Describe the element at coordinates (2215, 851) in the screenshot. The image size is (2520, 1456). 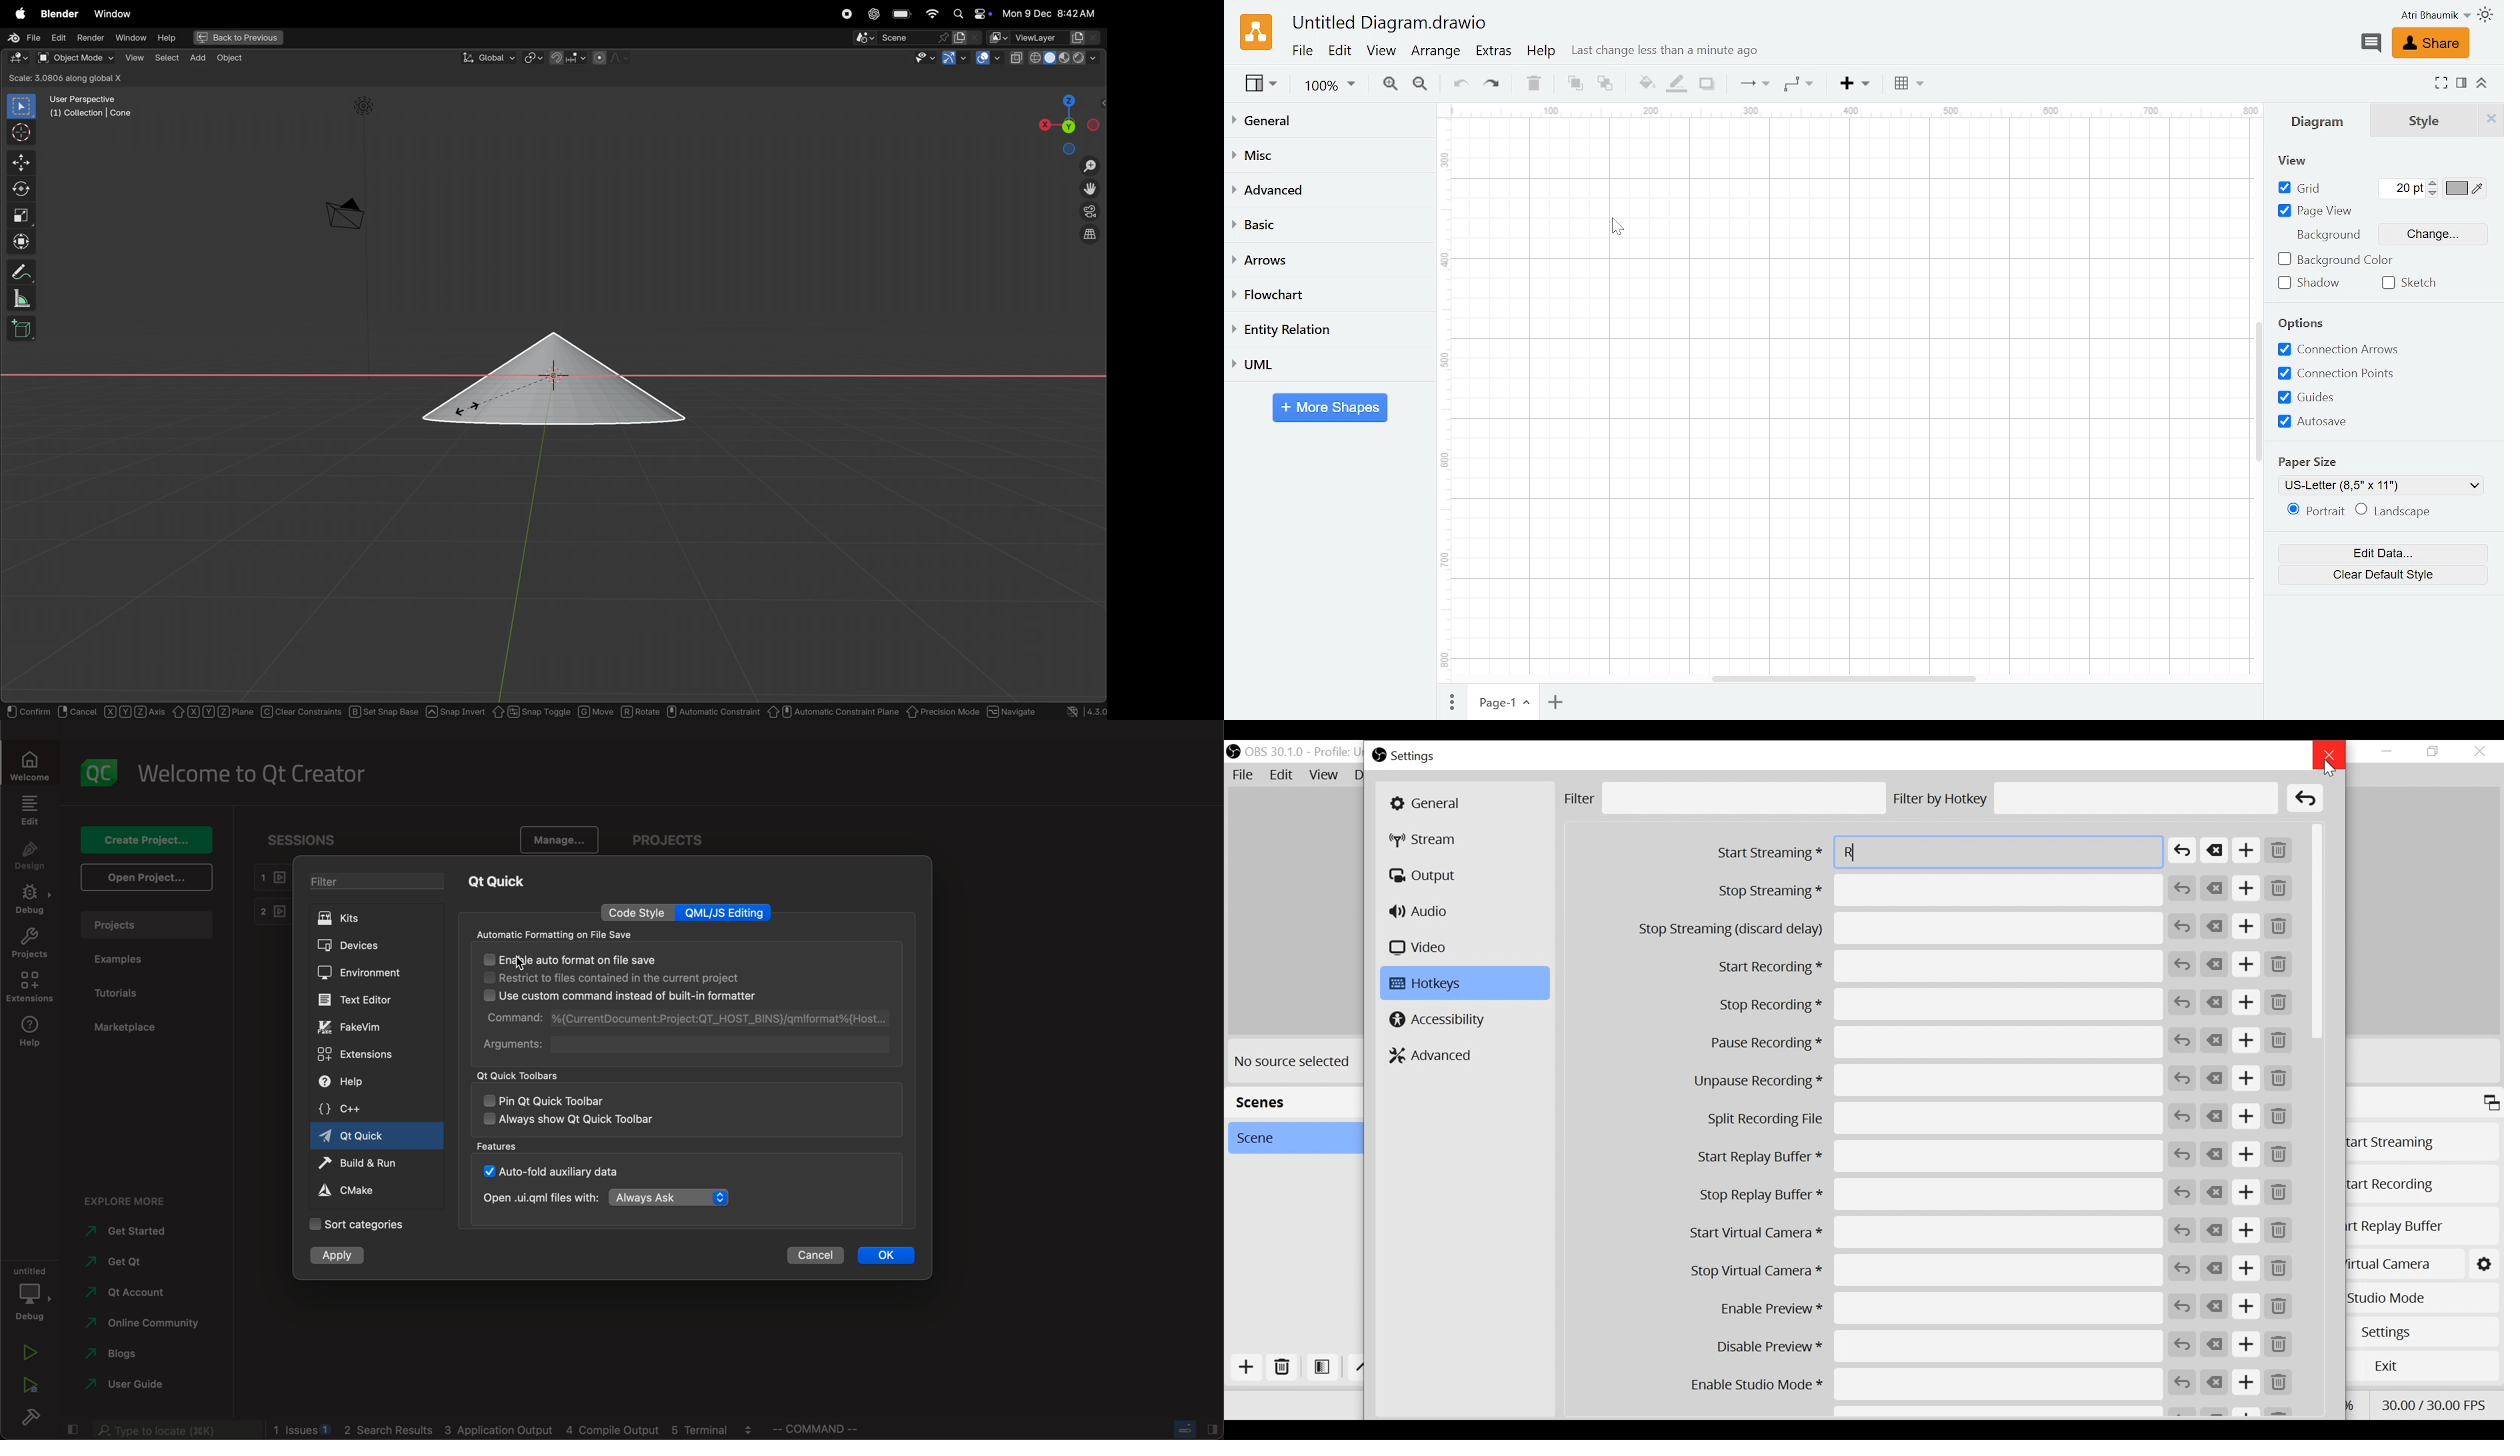
I see `Clear` at that location.